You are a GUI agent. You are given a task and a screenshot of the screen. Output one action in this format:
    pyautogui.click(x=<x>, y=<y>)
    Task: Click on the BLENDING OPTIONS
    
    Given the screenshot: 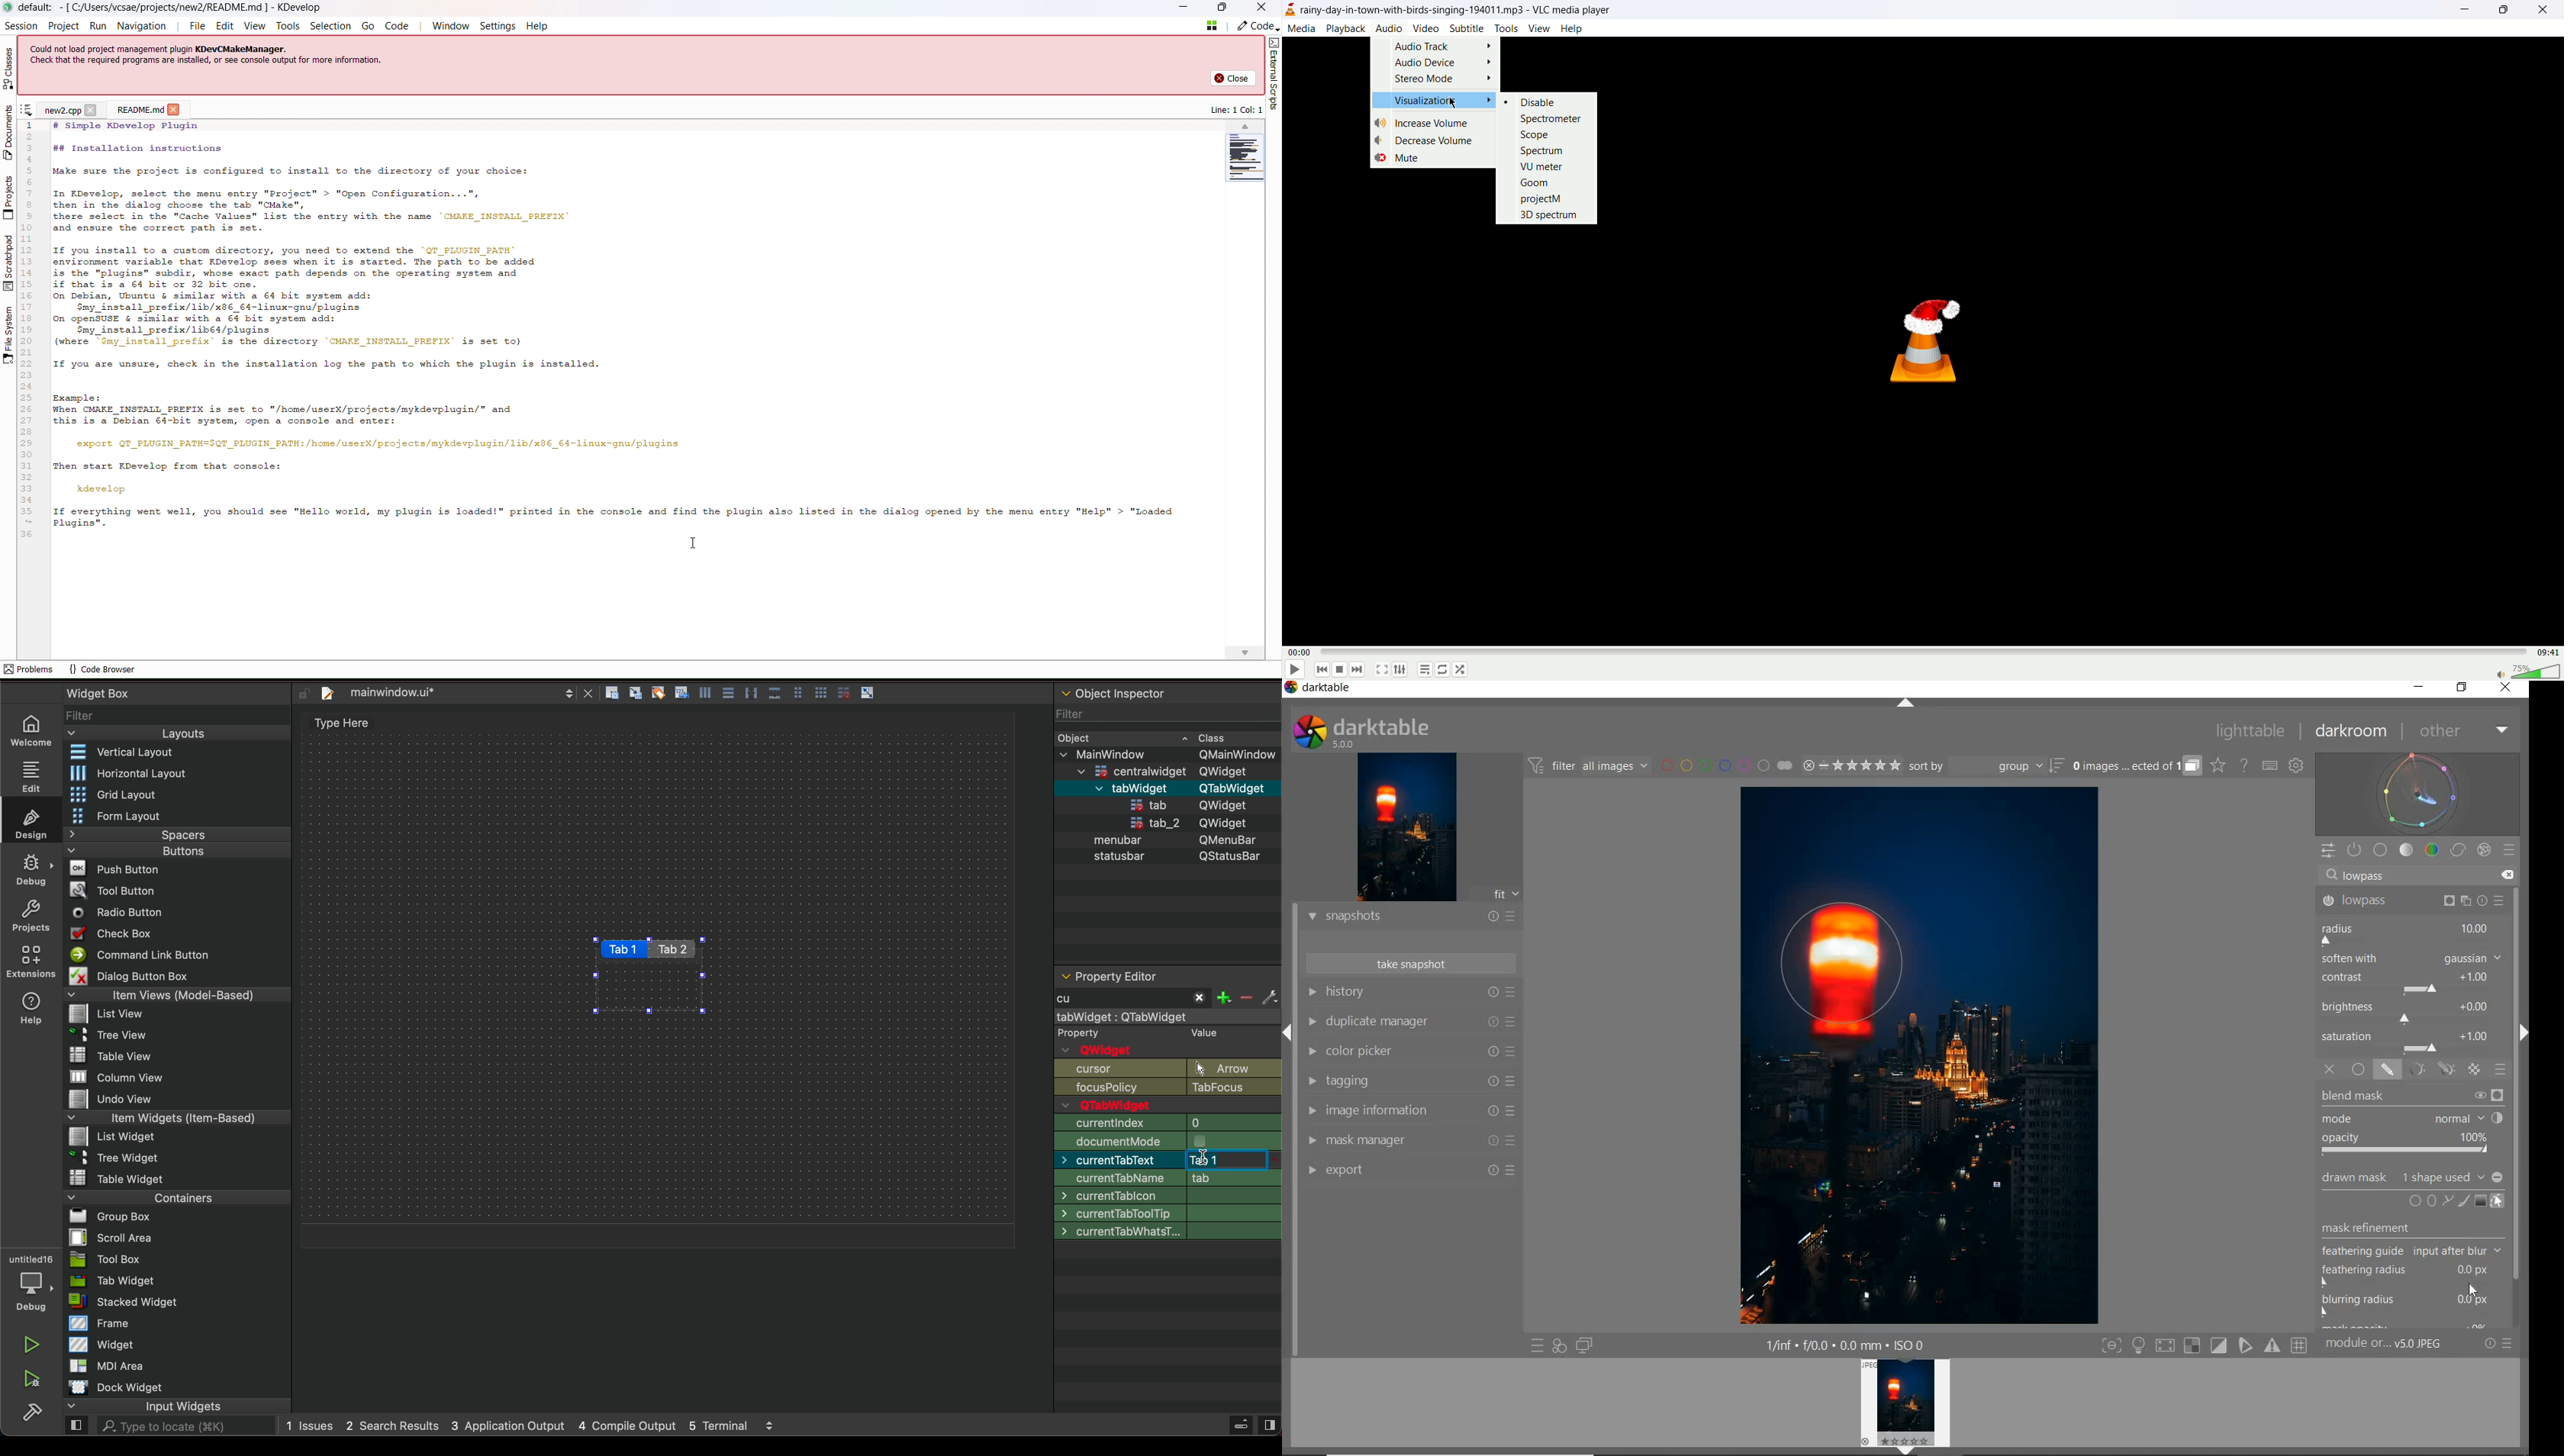 What is the action you would take?
    pyautogui.click(x=2502, y=1070)
    